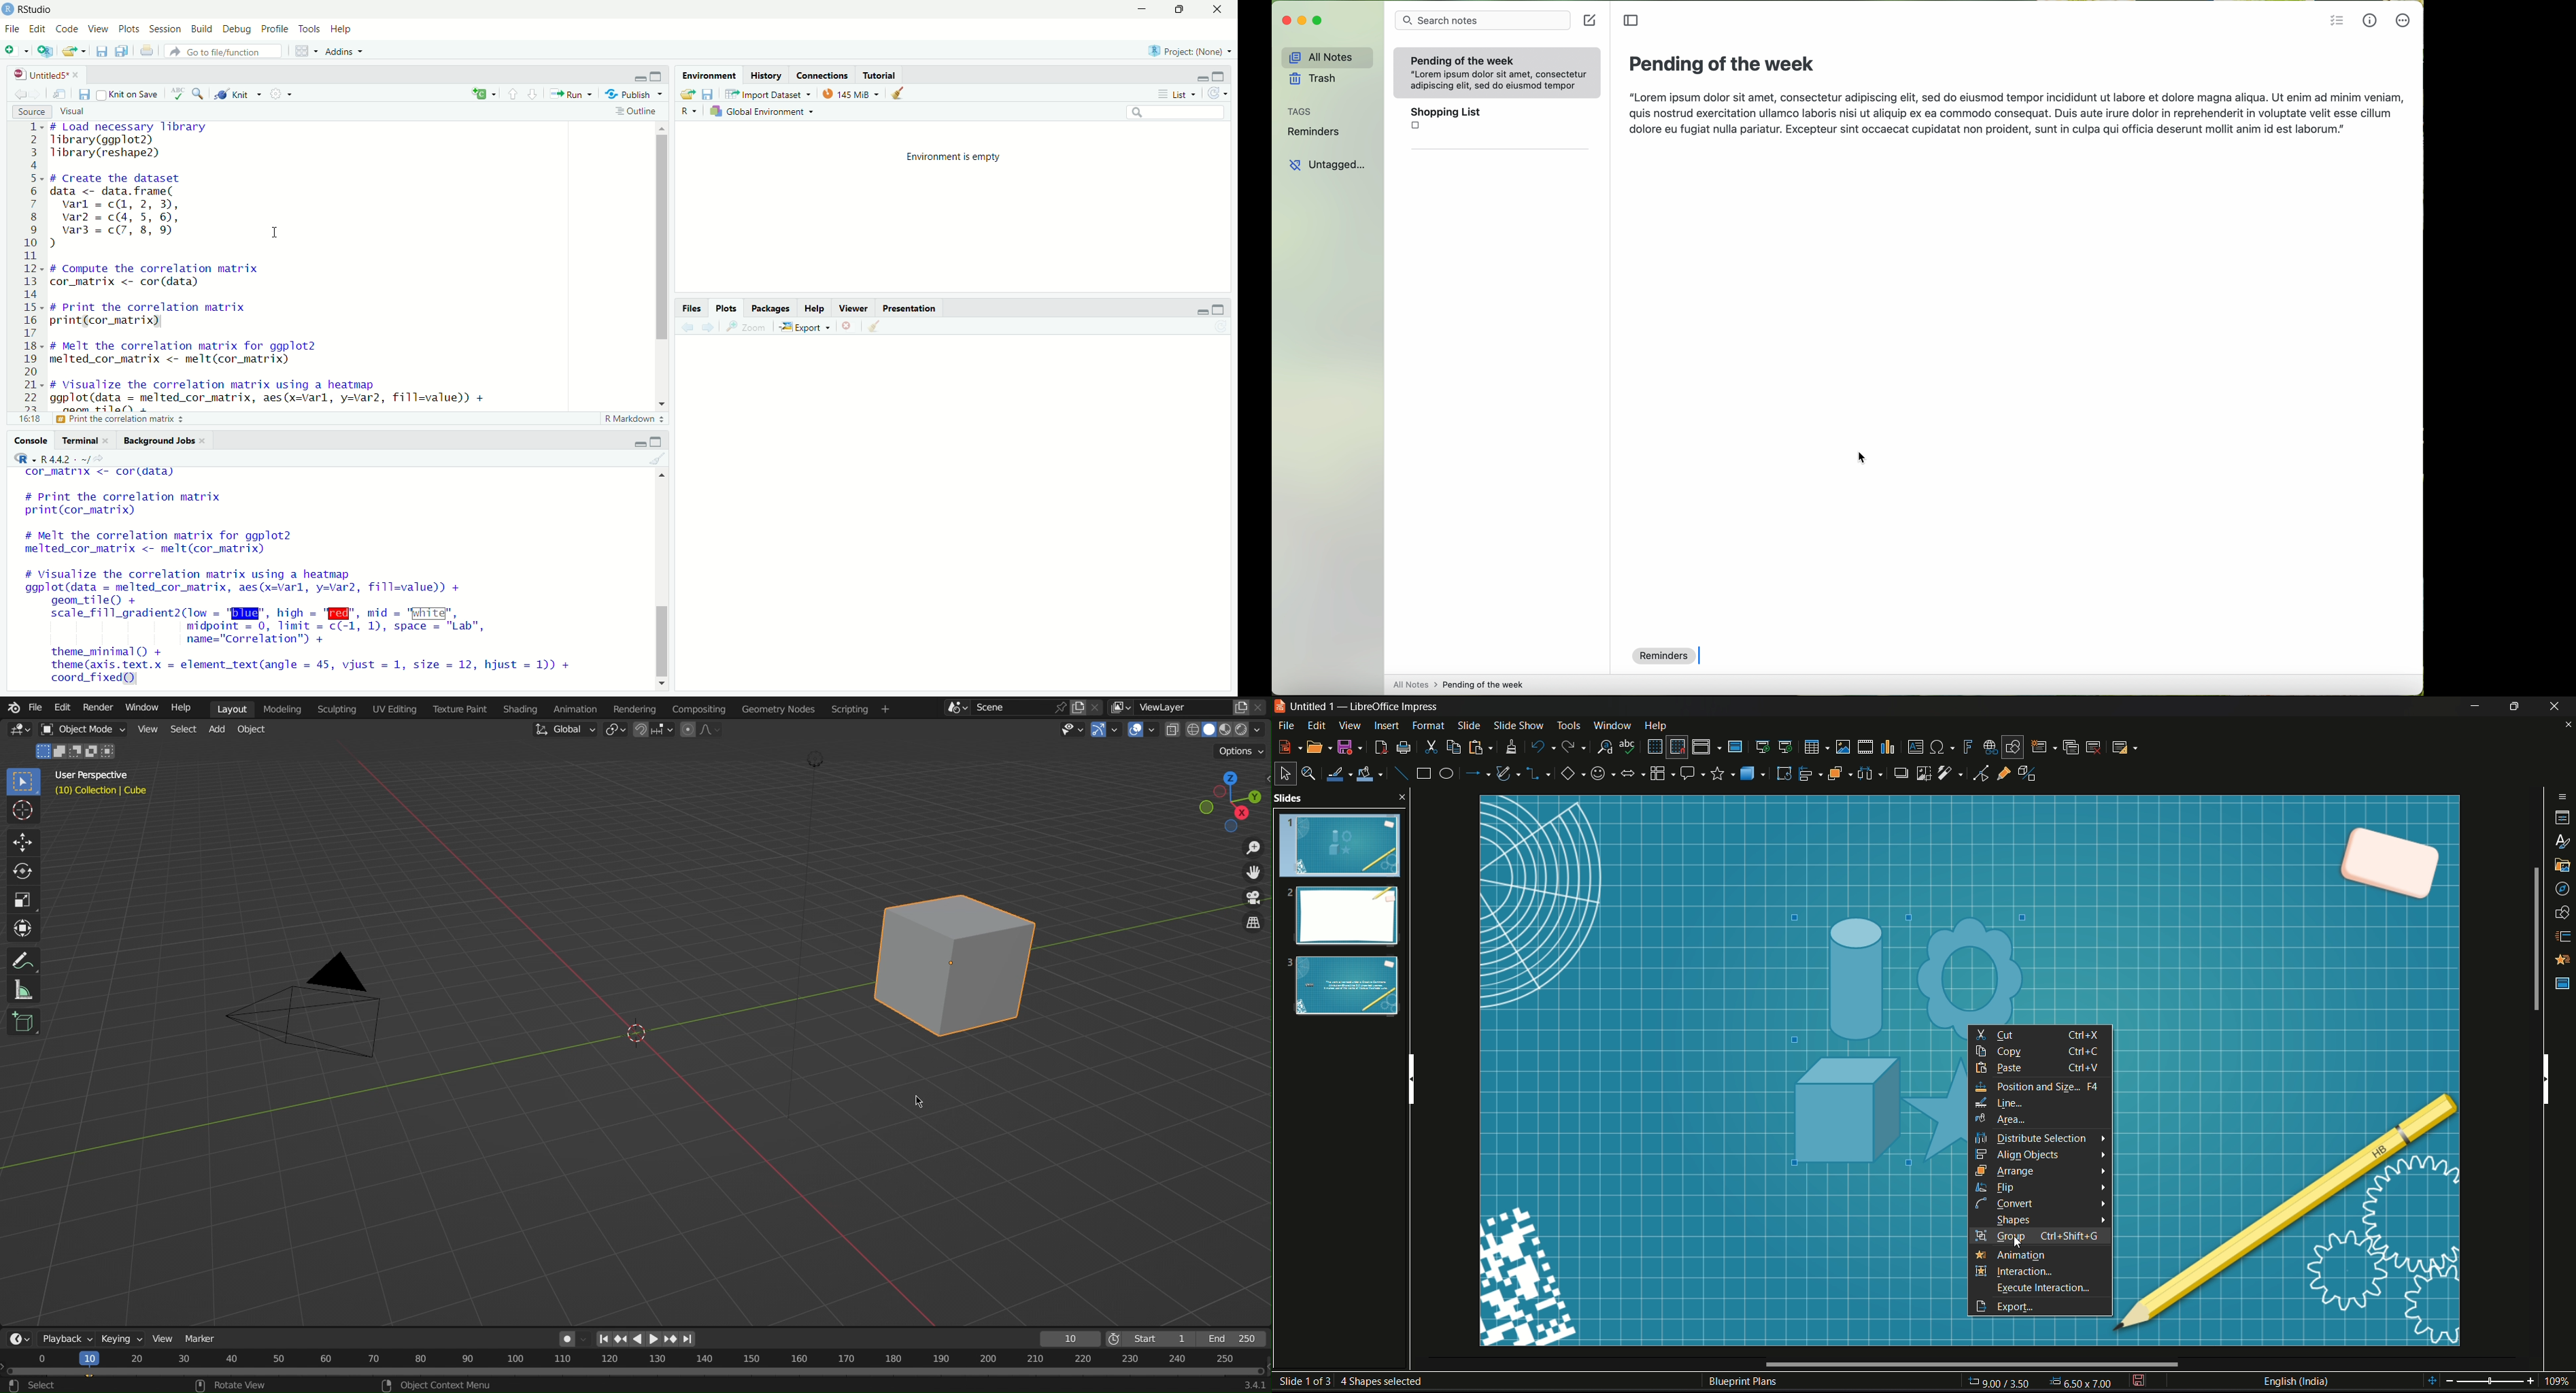  Describe the element at coordinates (1706, 747) in the screenshot. I see `display views` at that location.